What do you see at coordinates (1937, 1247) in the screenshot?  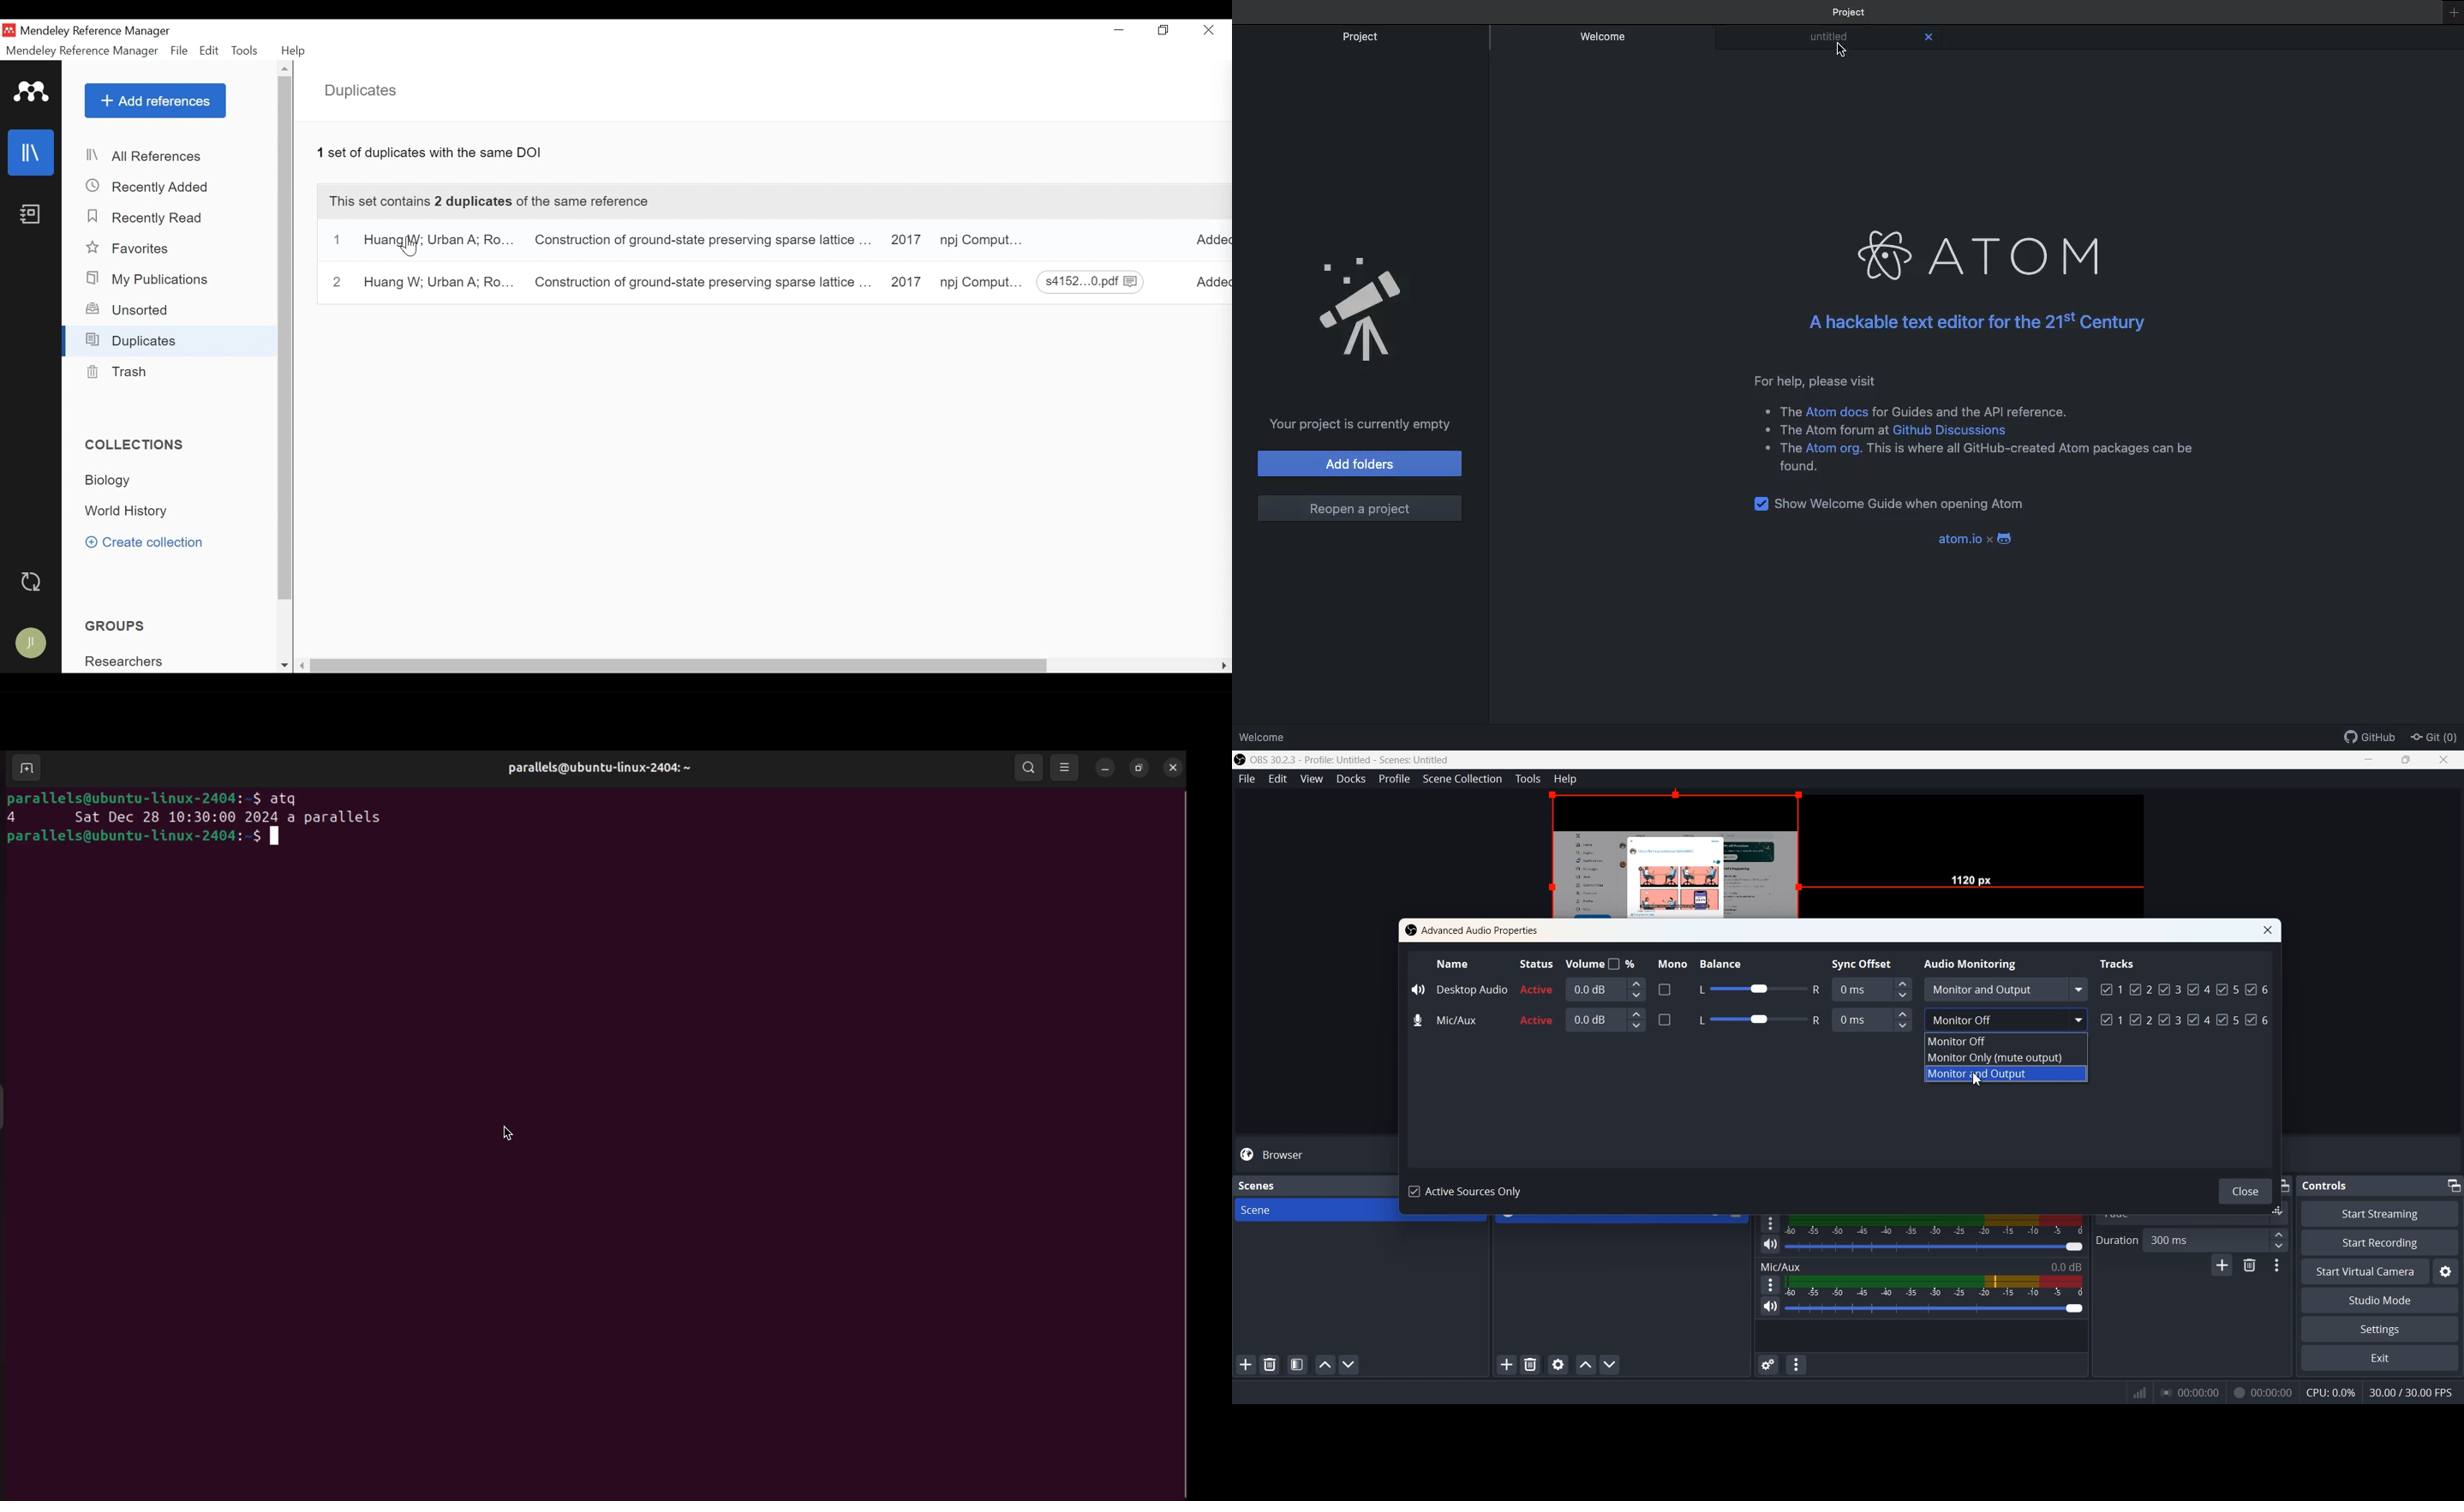 I see `Volume adjuster` at bounding box center [1937, 1247].